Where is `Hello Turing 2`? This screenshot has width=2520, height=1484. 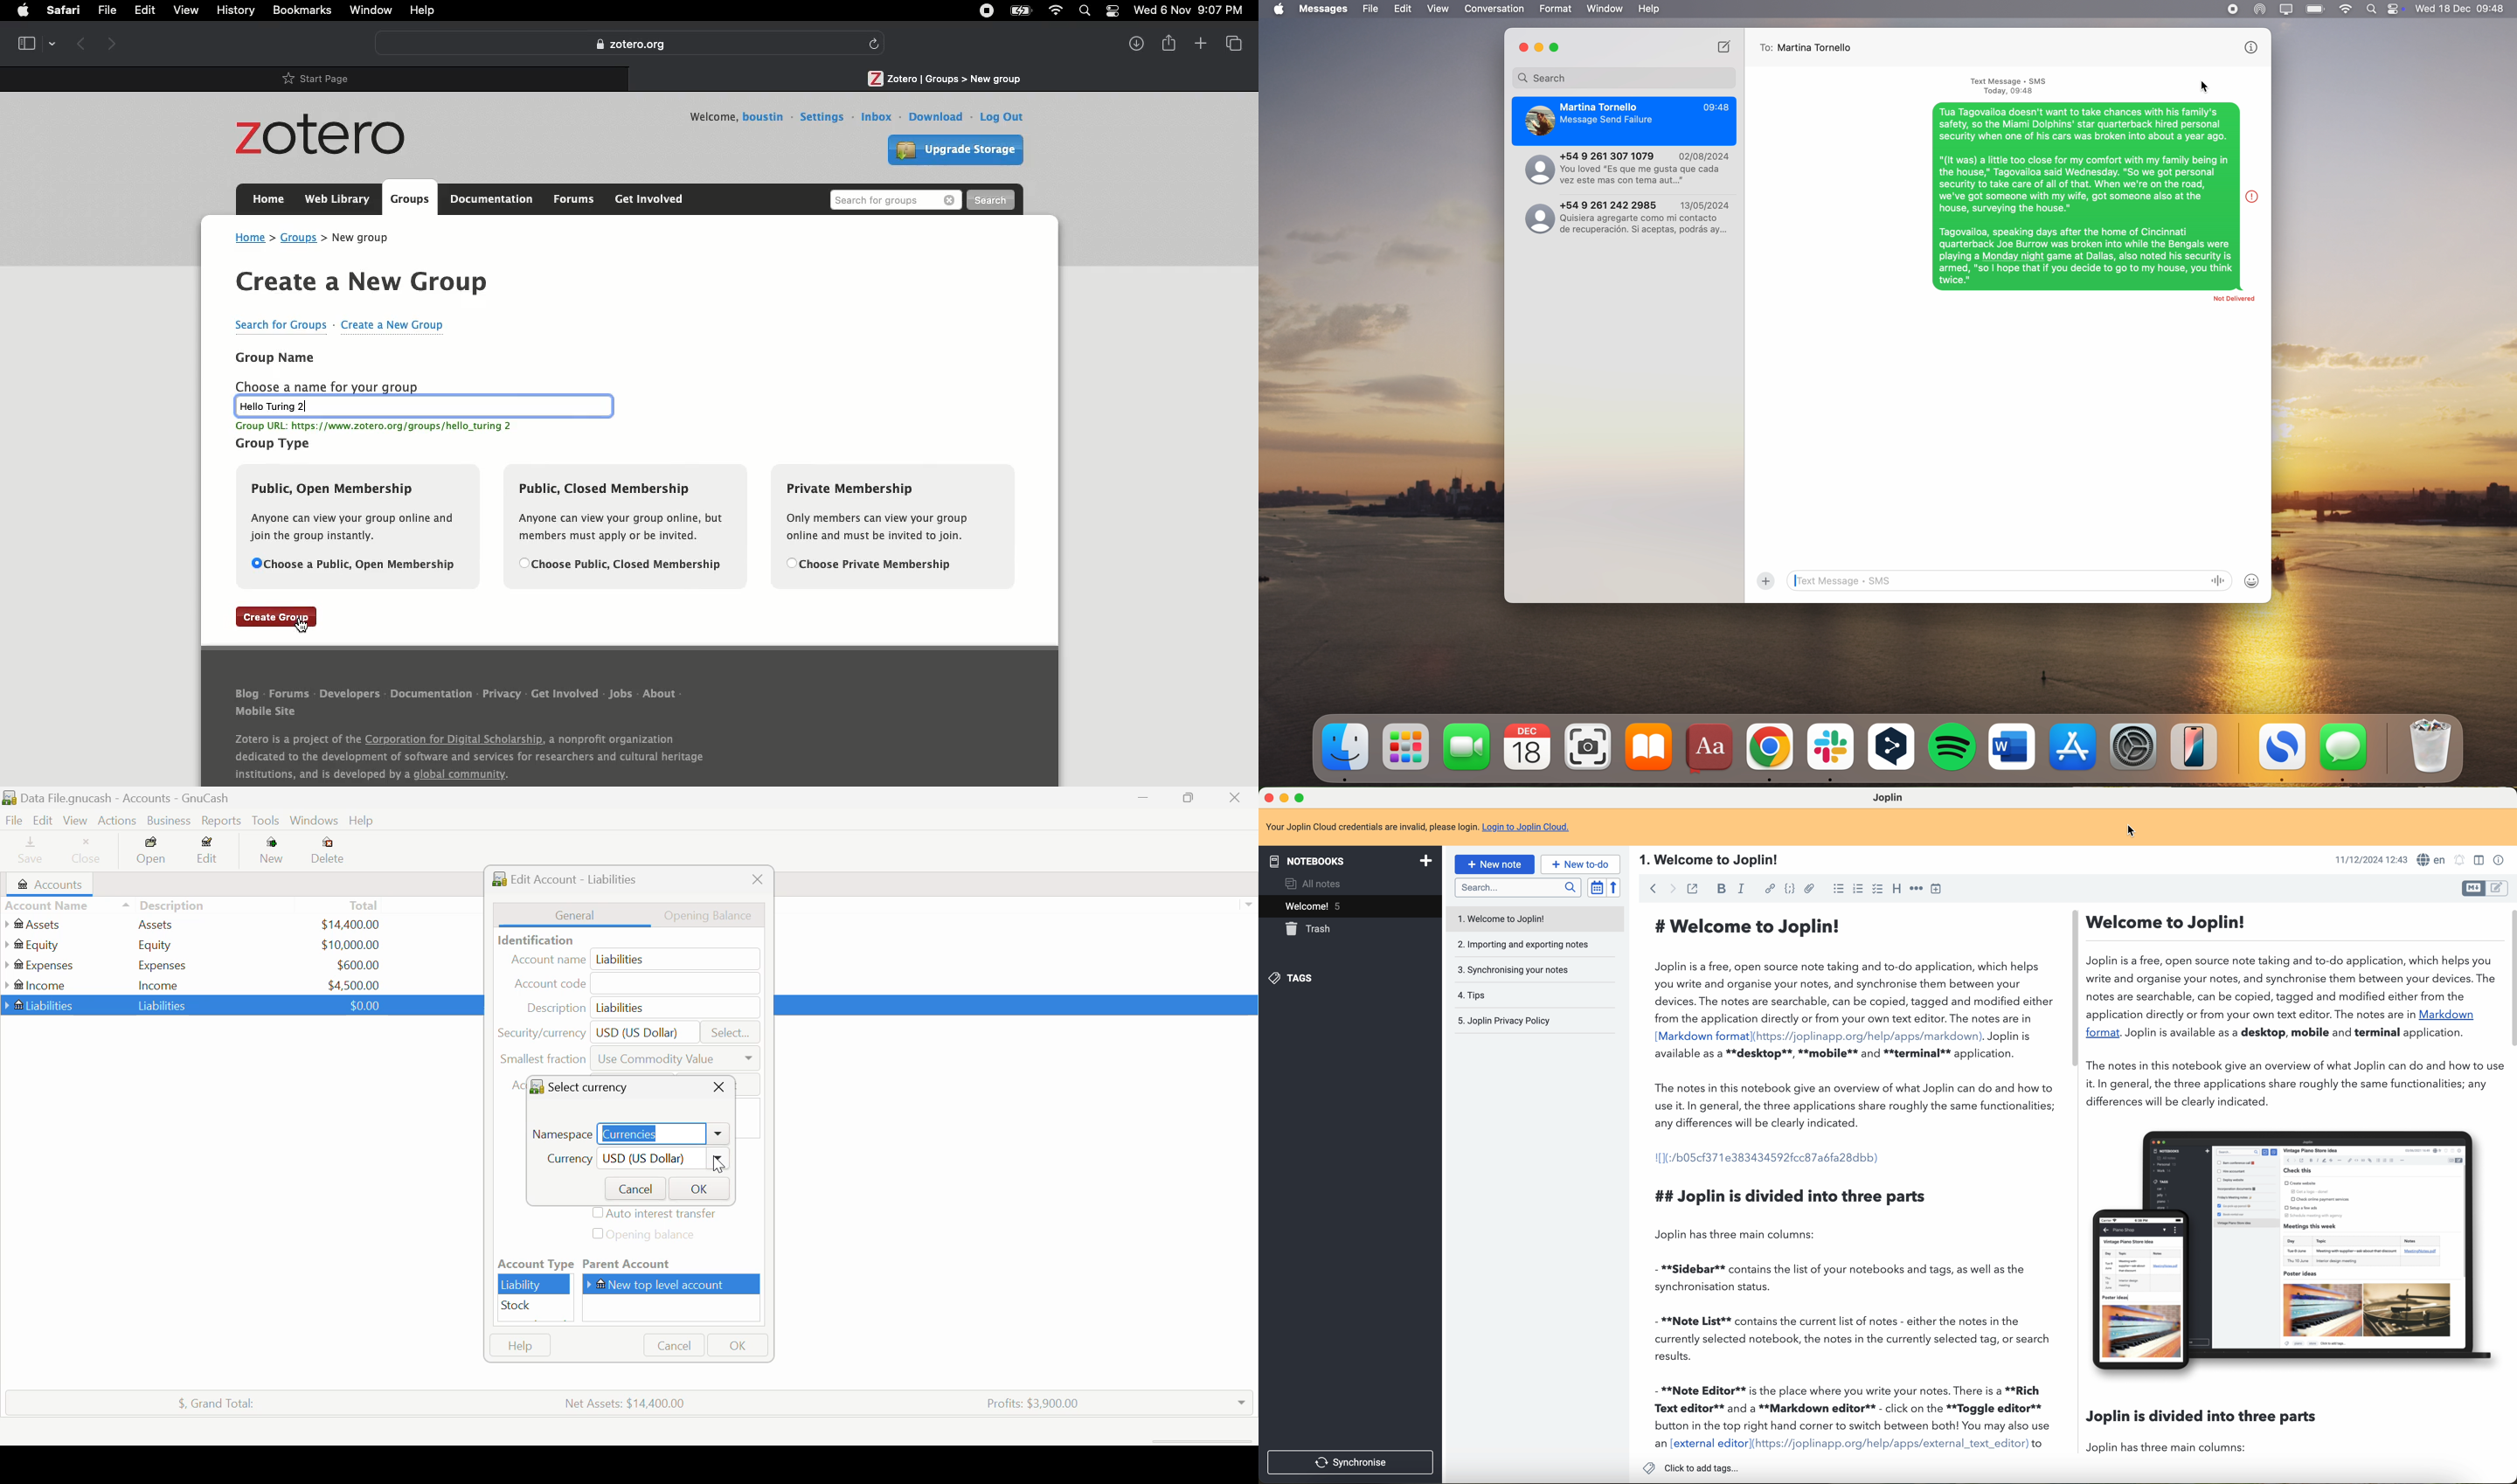
Hello Turing 2 is located at coordinates (422, 407).